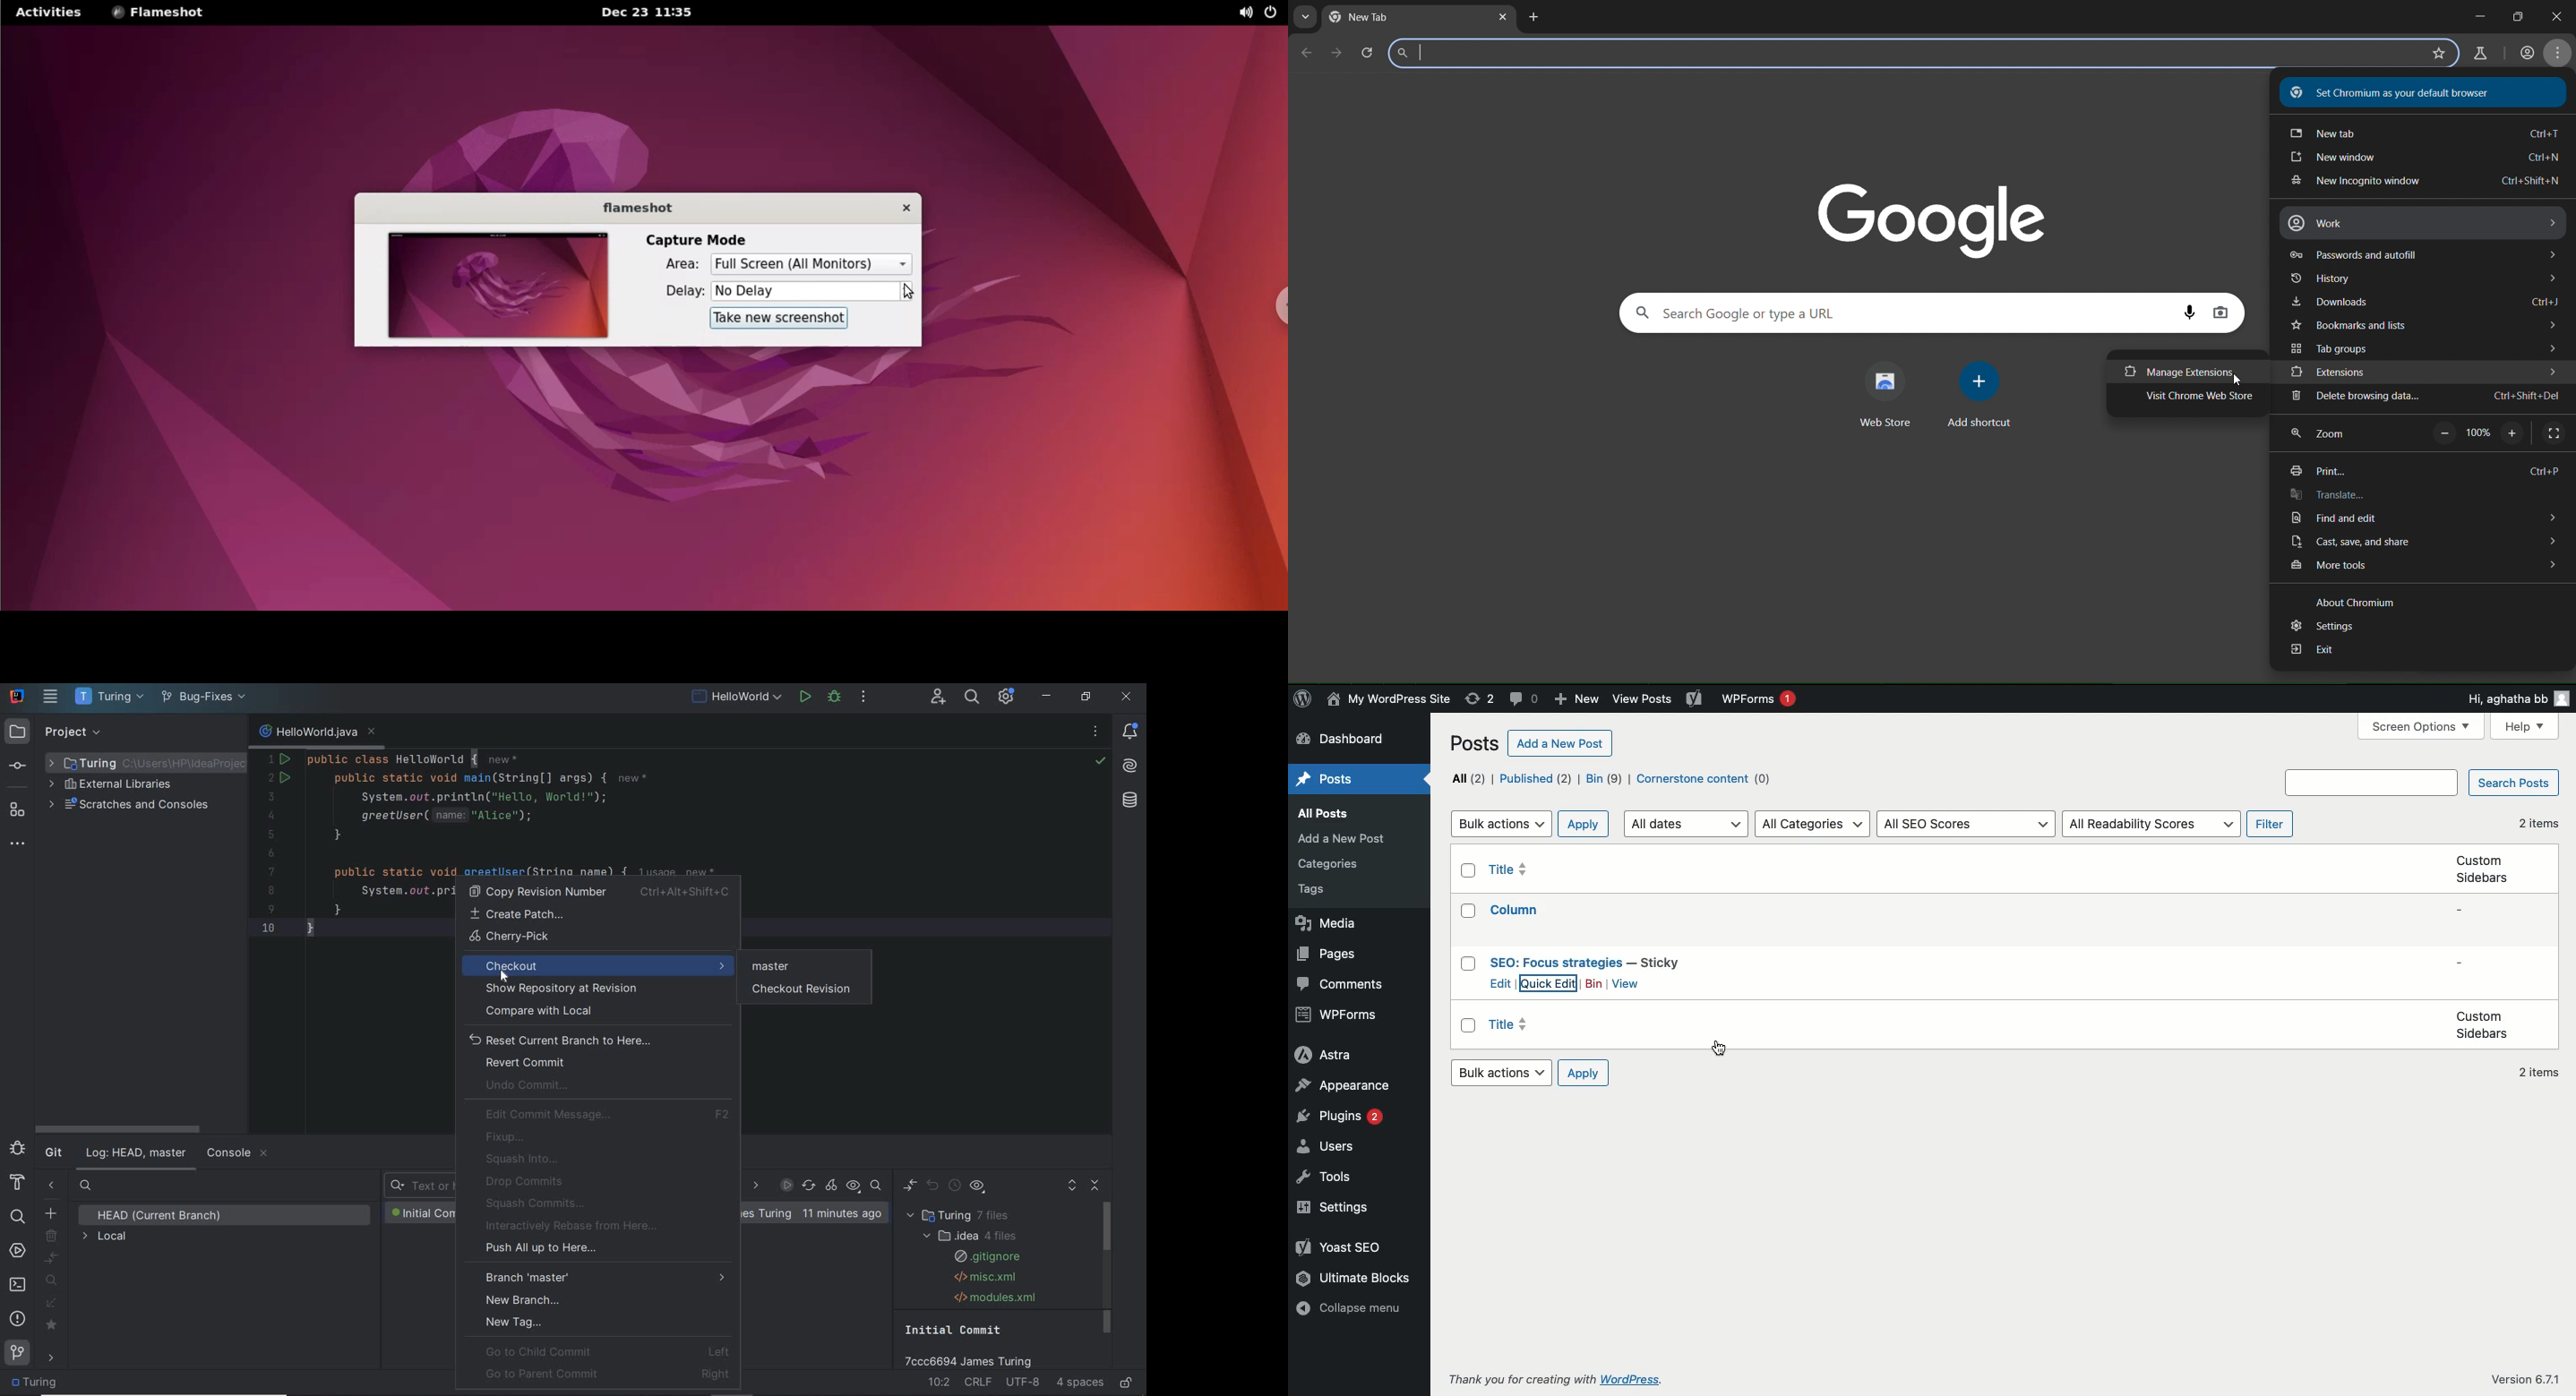  I want to click on Filter, so click(2272, 825).